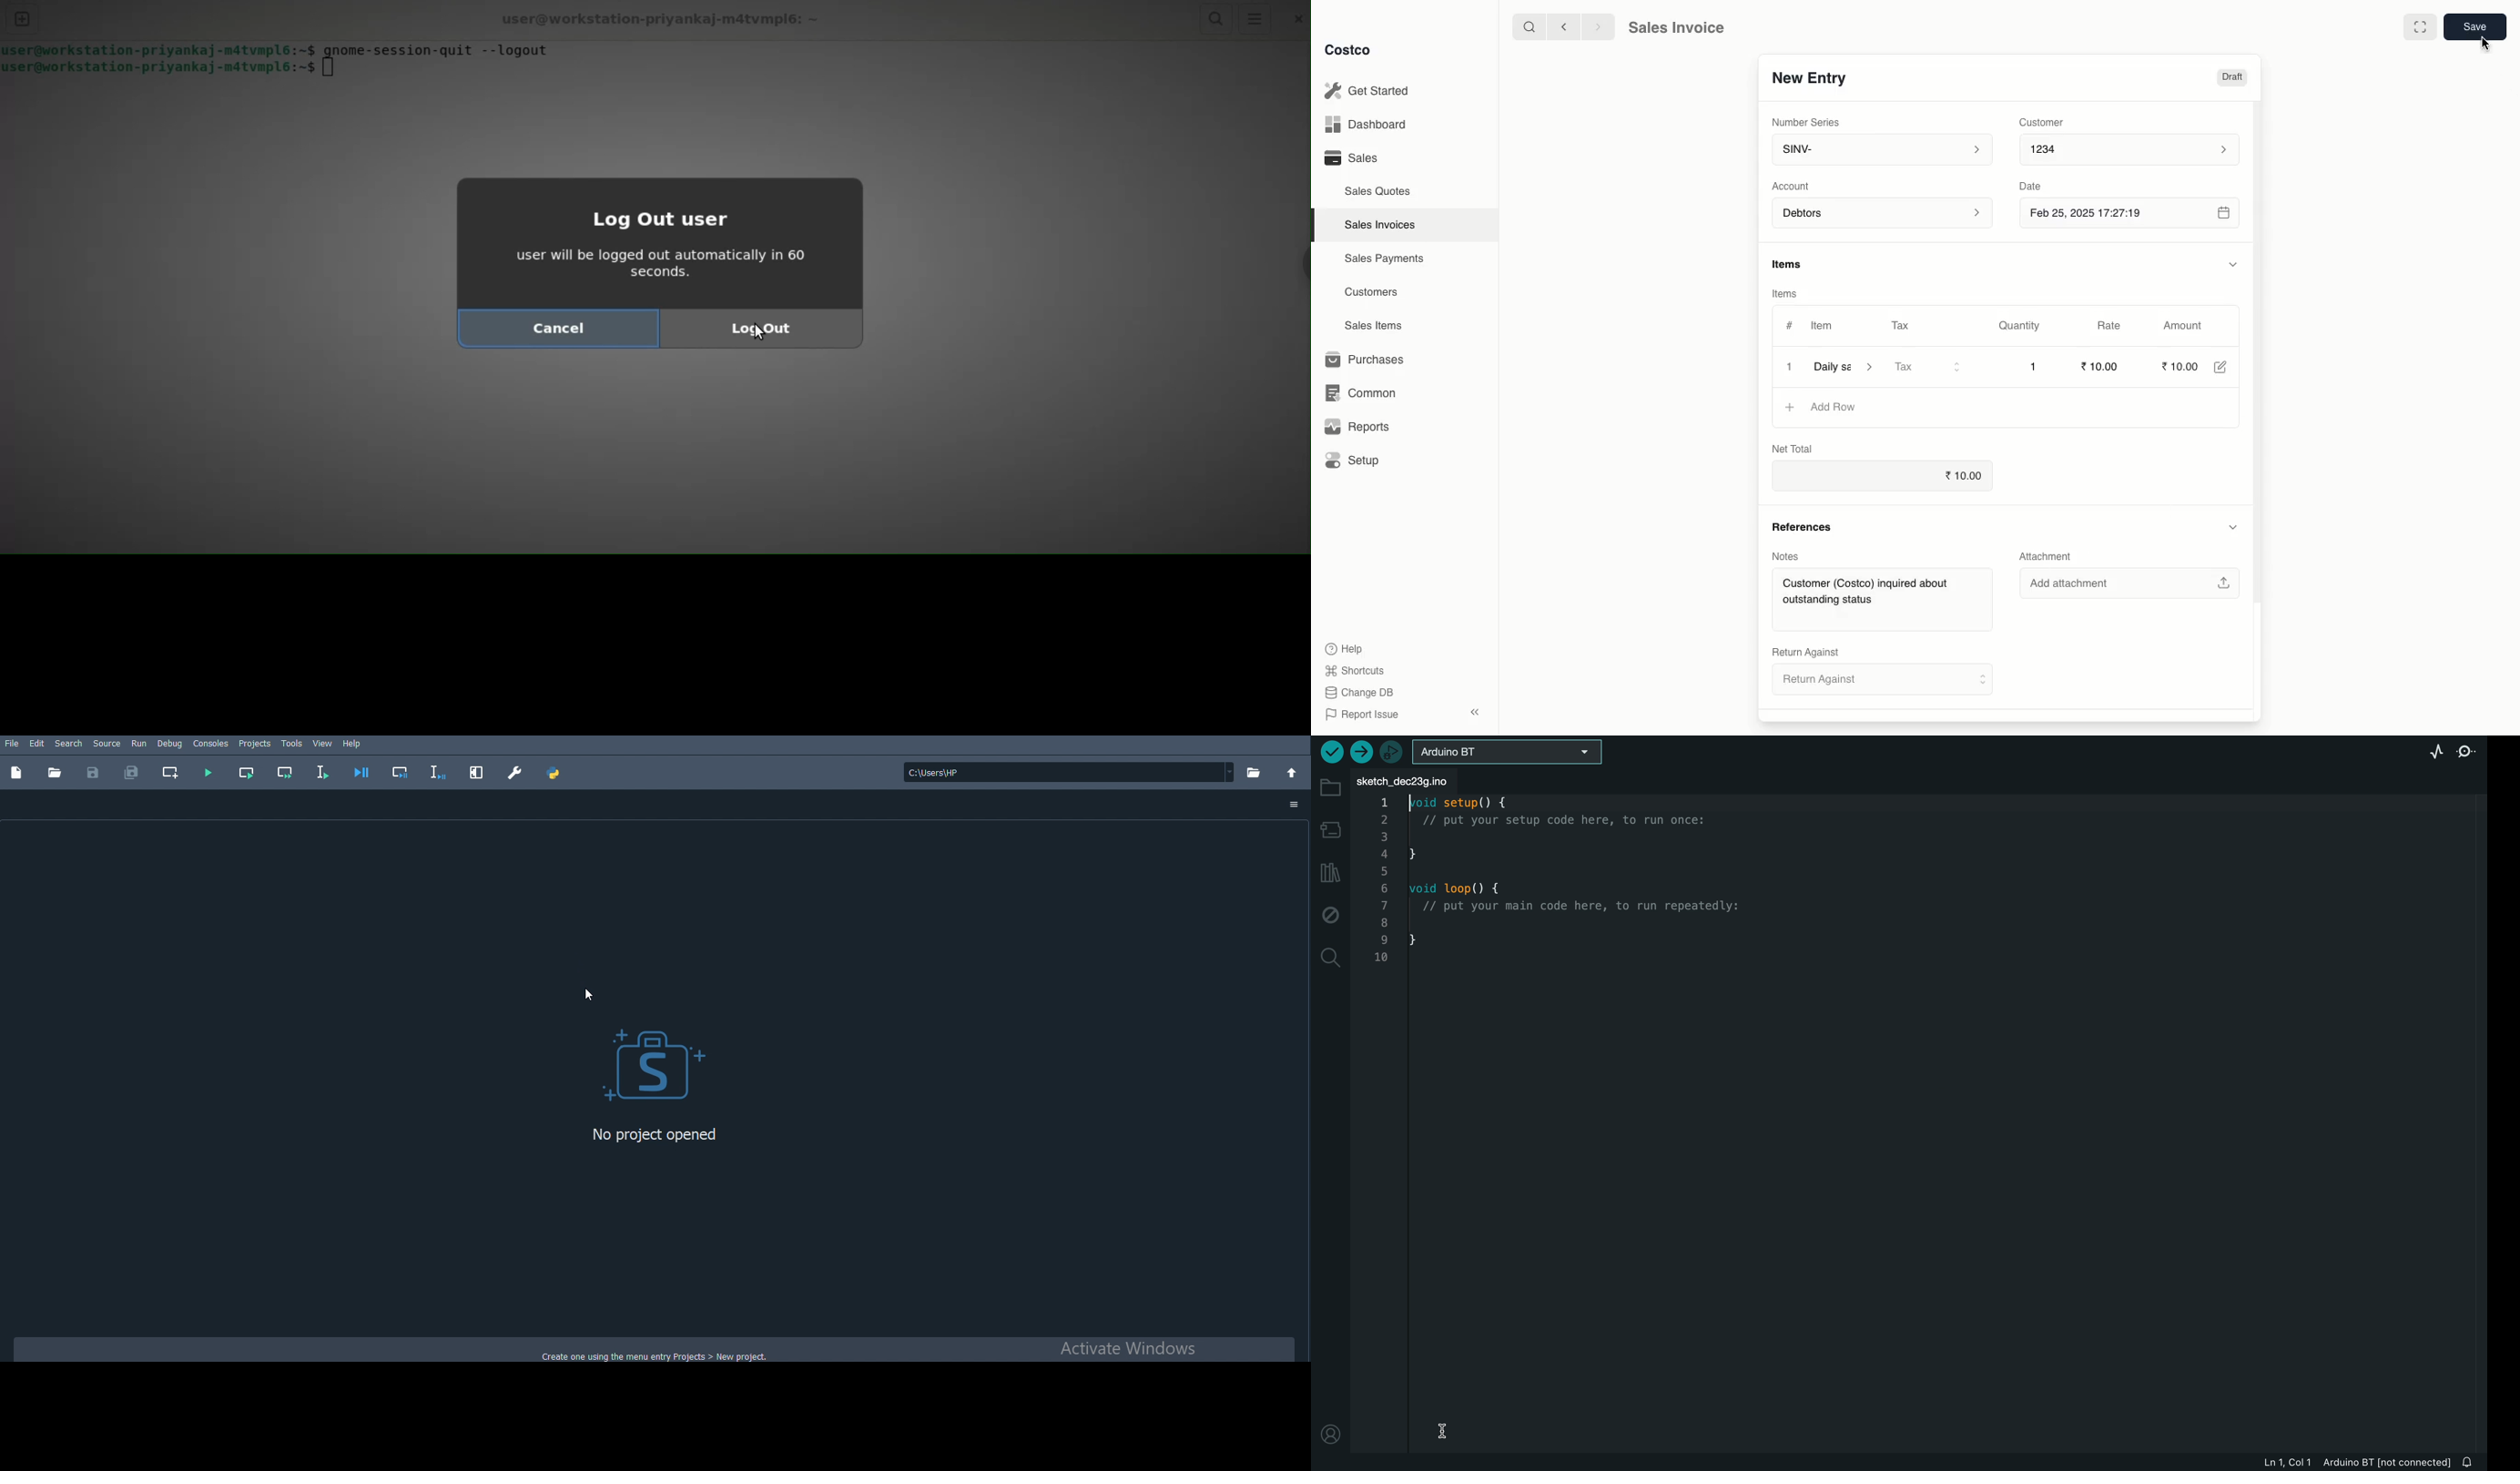 Image resolution: width=2520 pixels, height=1484 pixels. Describe the element at coordinates (2102, 366) in the screenshot. I see `10.00` at that location.